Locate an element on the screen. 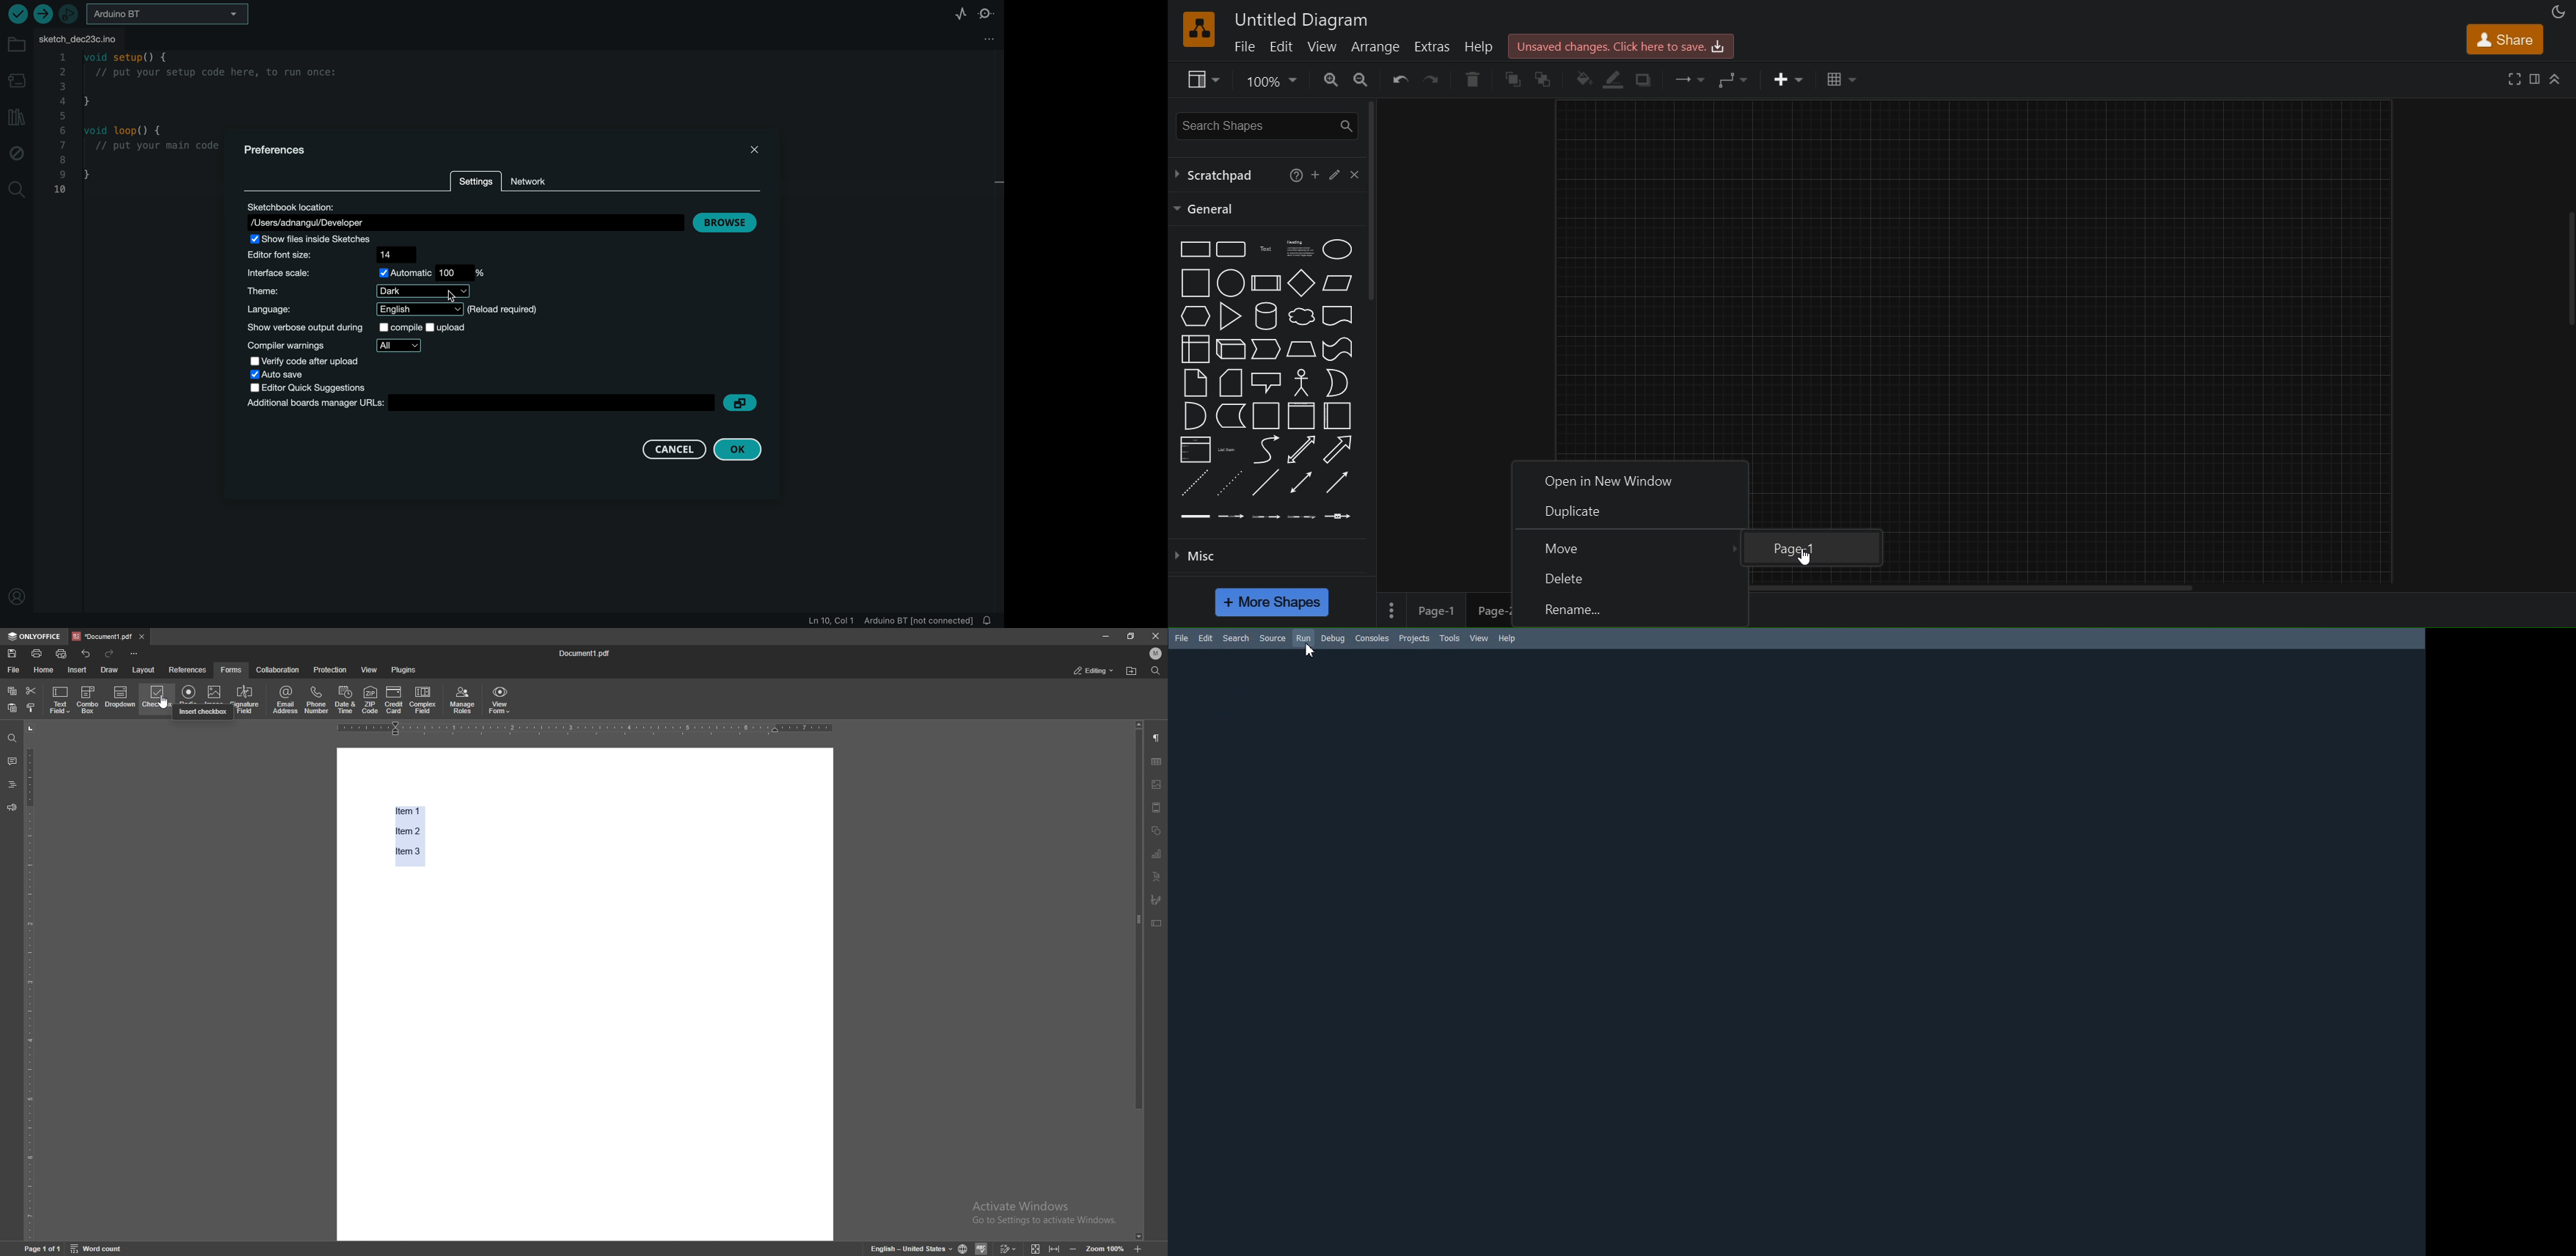 The width and height of the screenshot is (2576, 1260). horizontal container is located at coordinates (1339, 416).